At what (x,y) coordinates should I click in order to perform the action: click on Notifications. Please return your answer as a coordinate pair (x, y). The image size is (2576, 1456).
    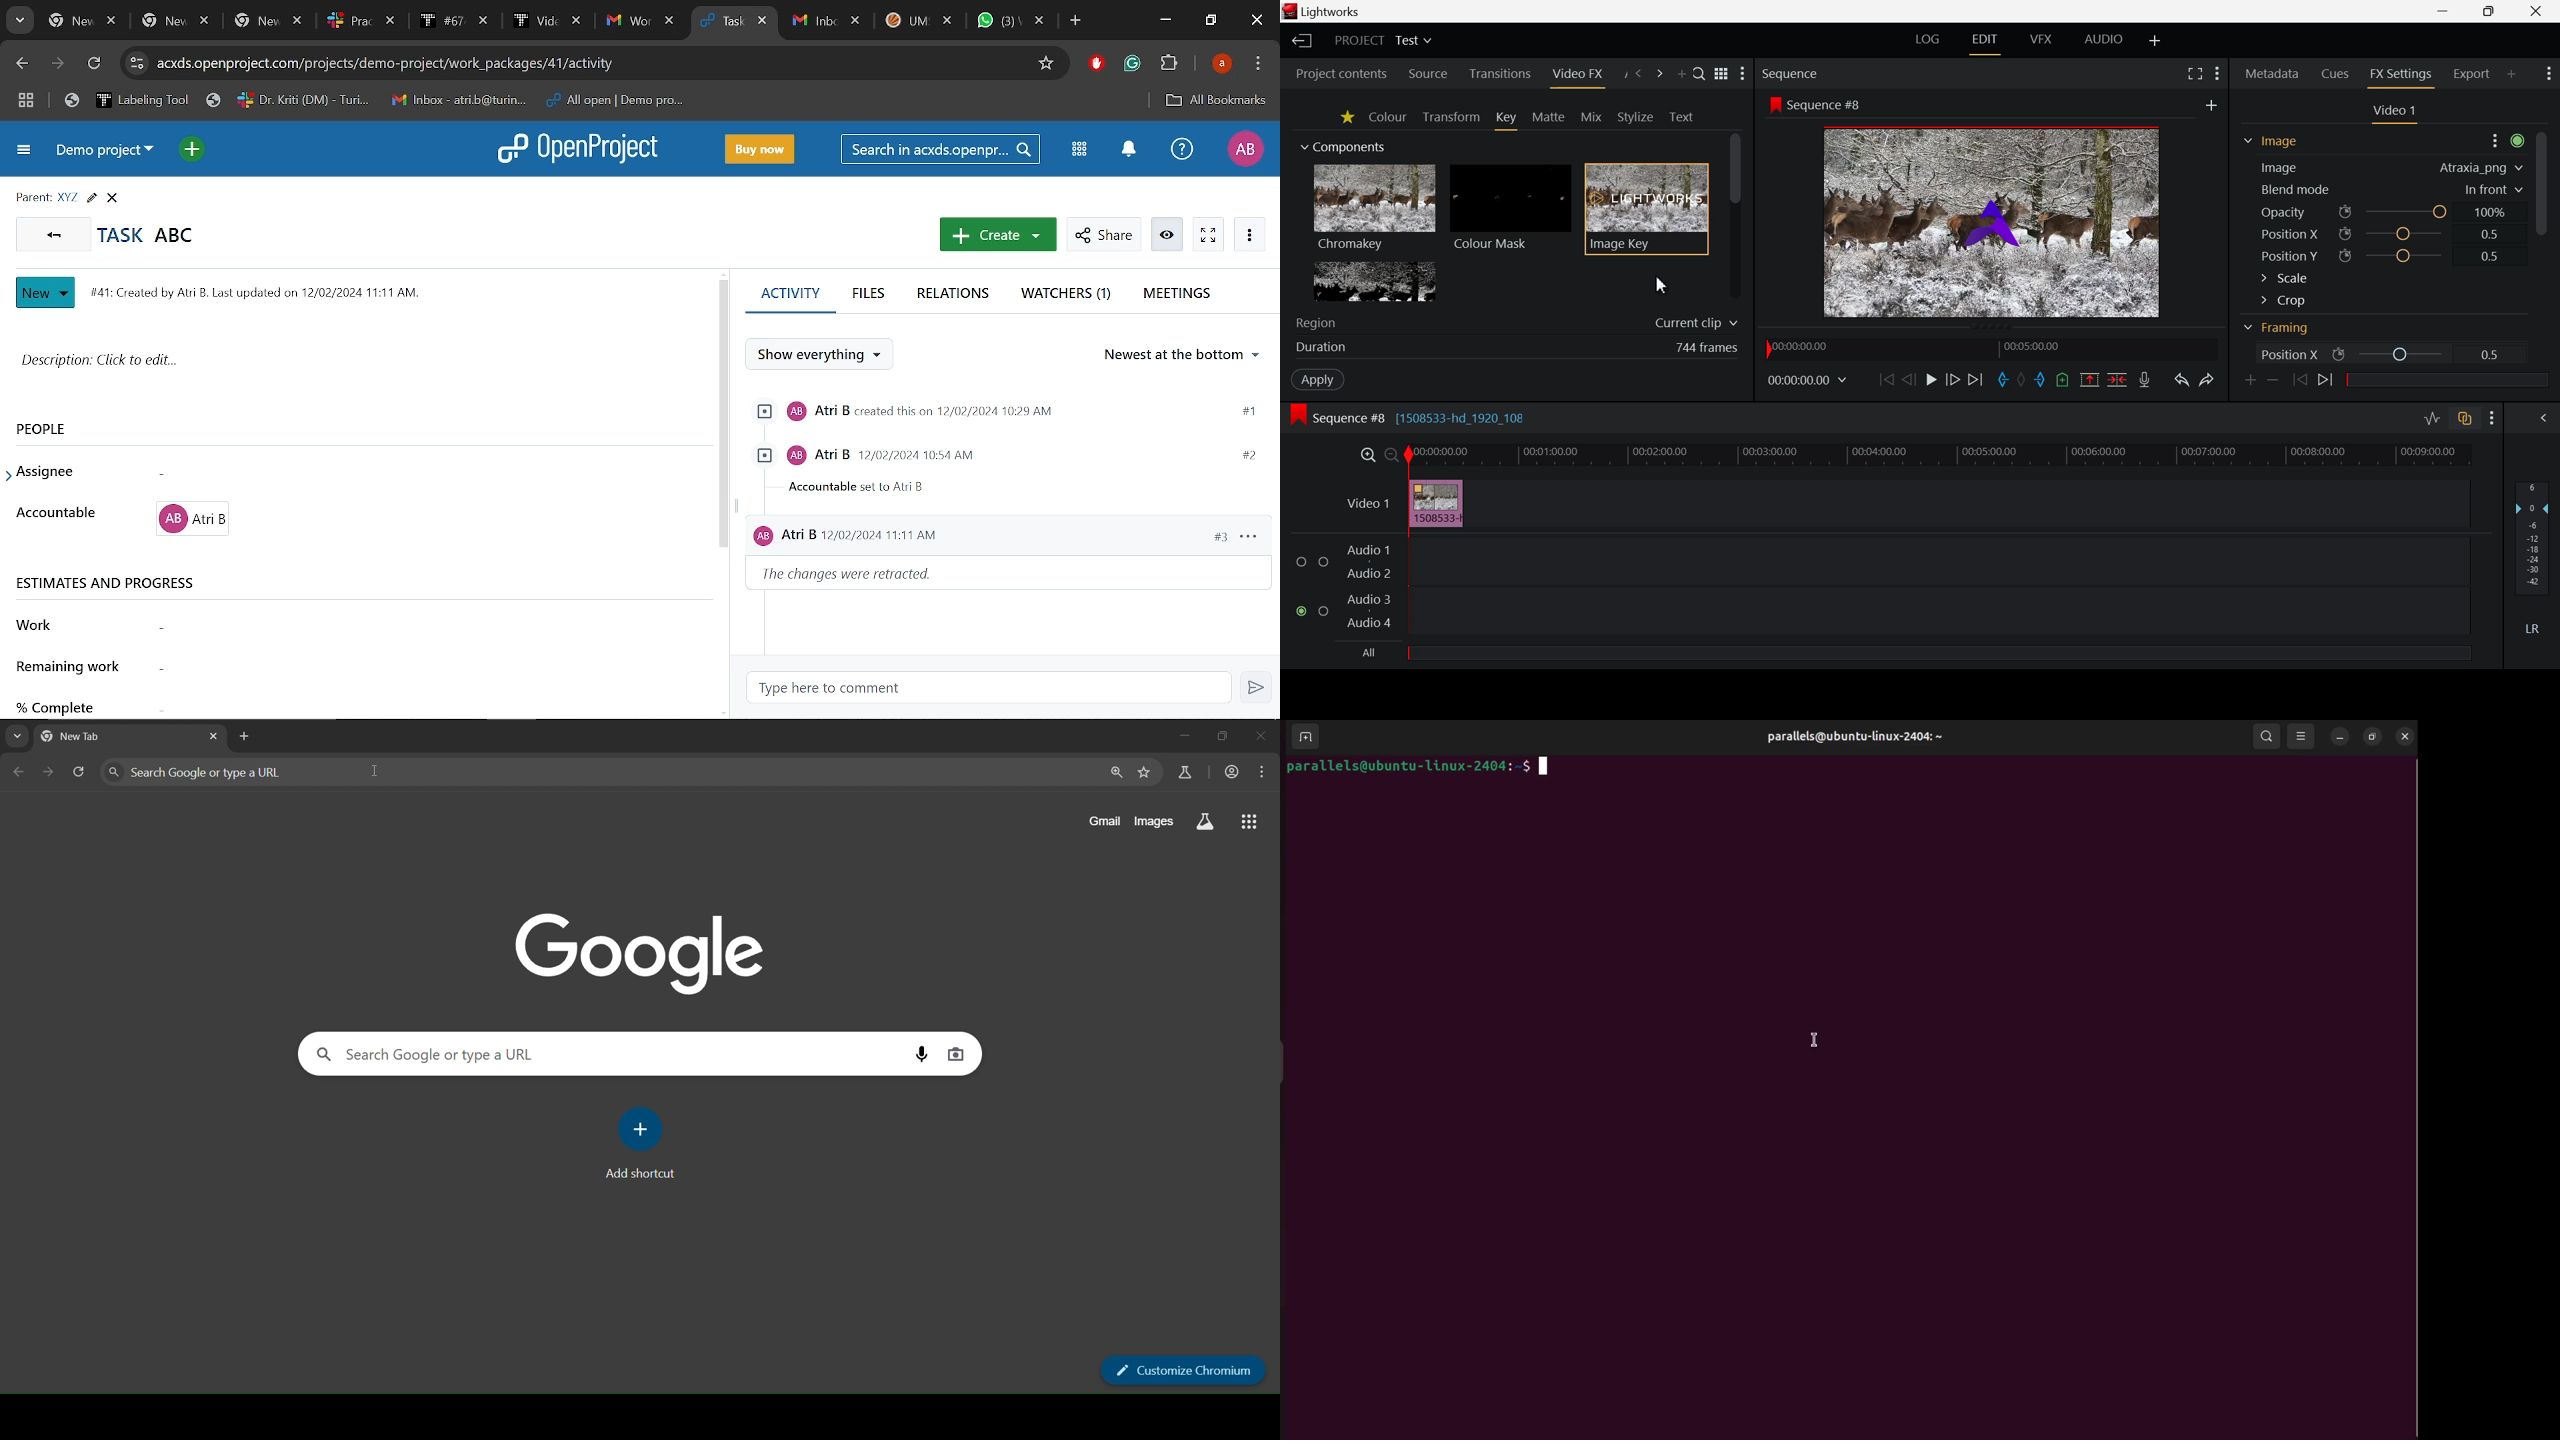
    Looking at the image, I should click on (1129, 150).